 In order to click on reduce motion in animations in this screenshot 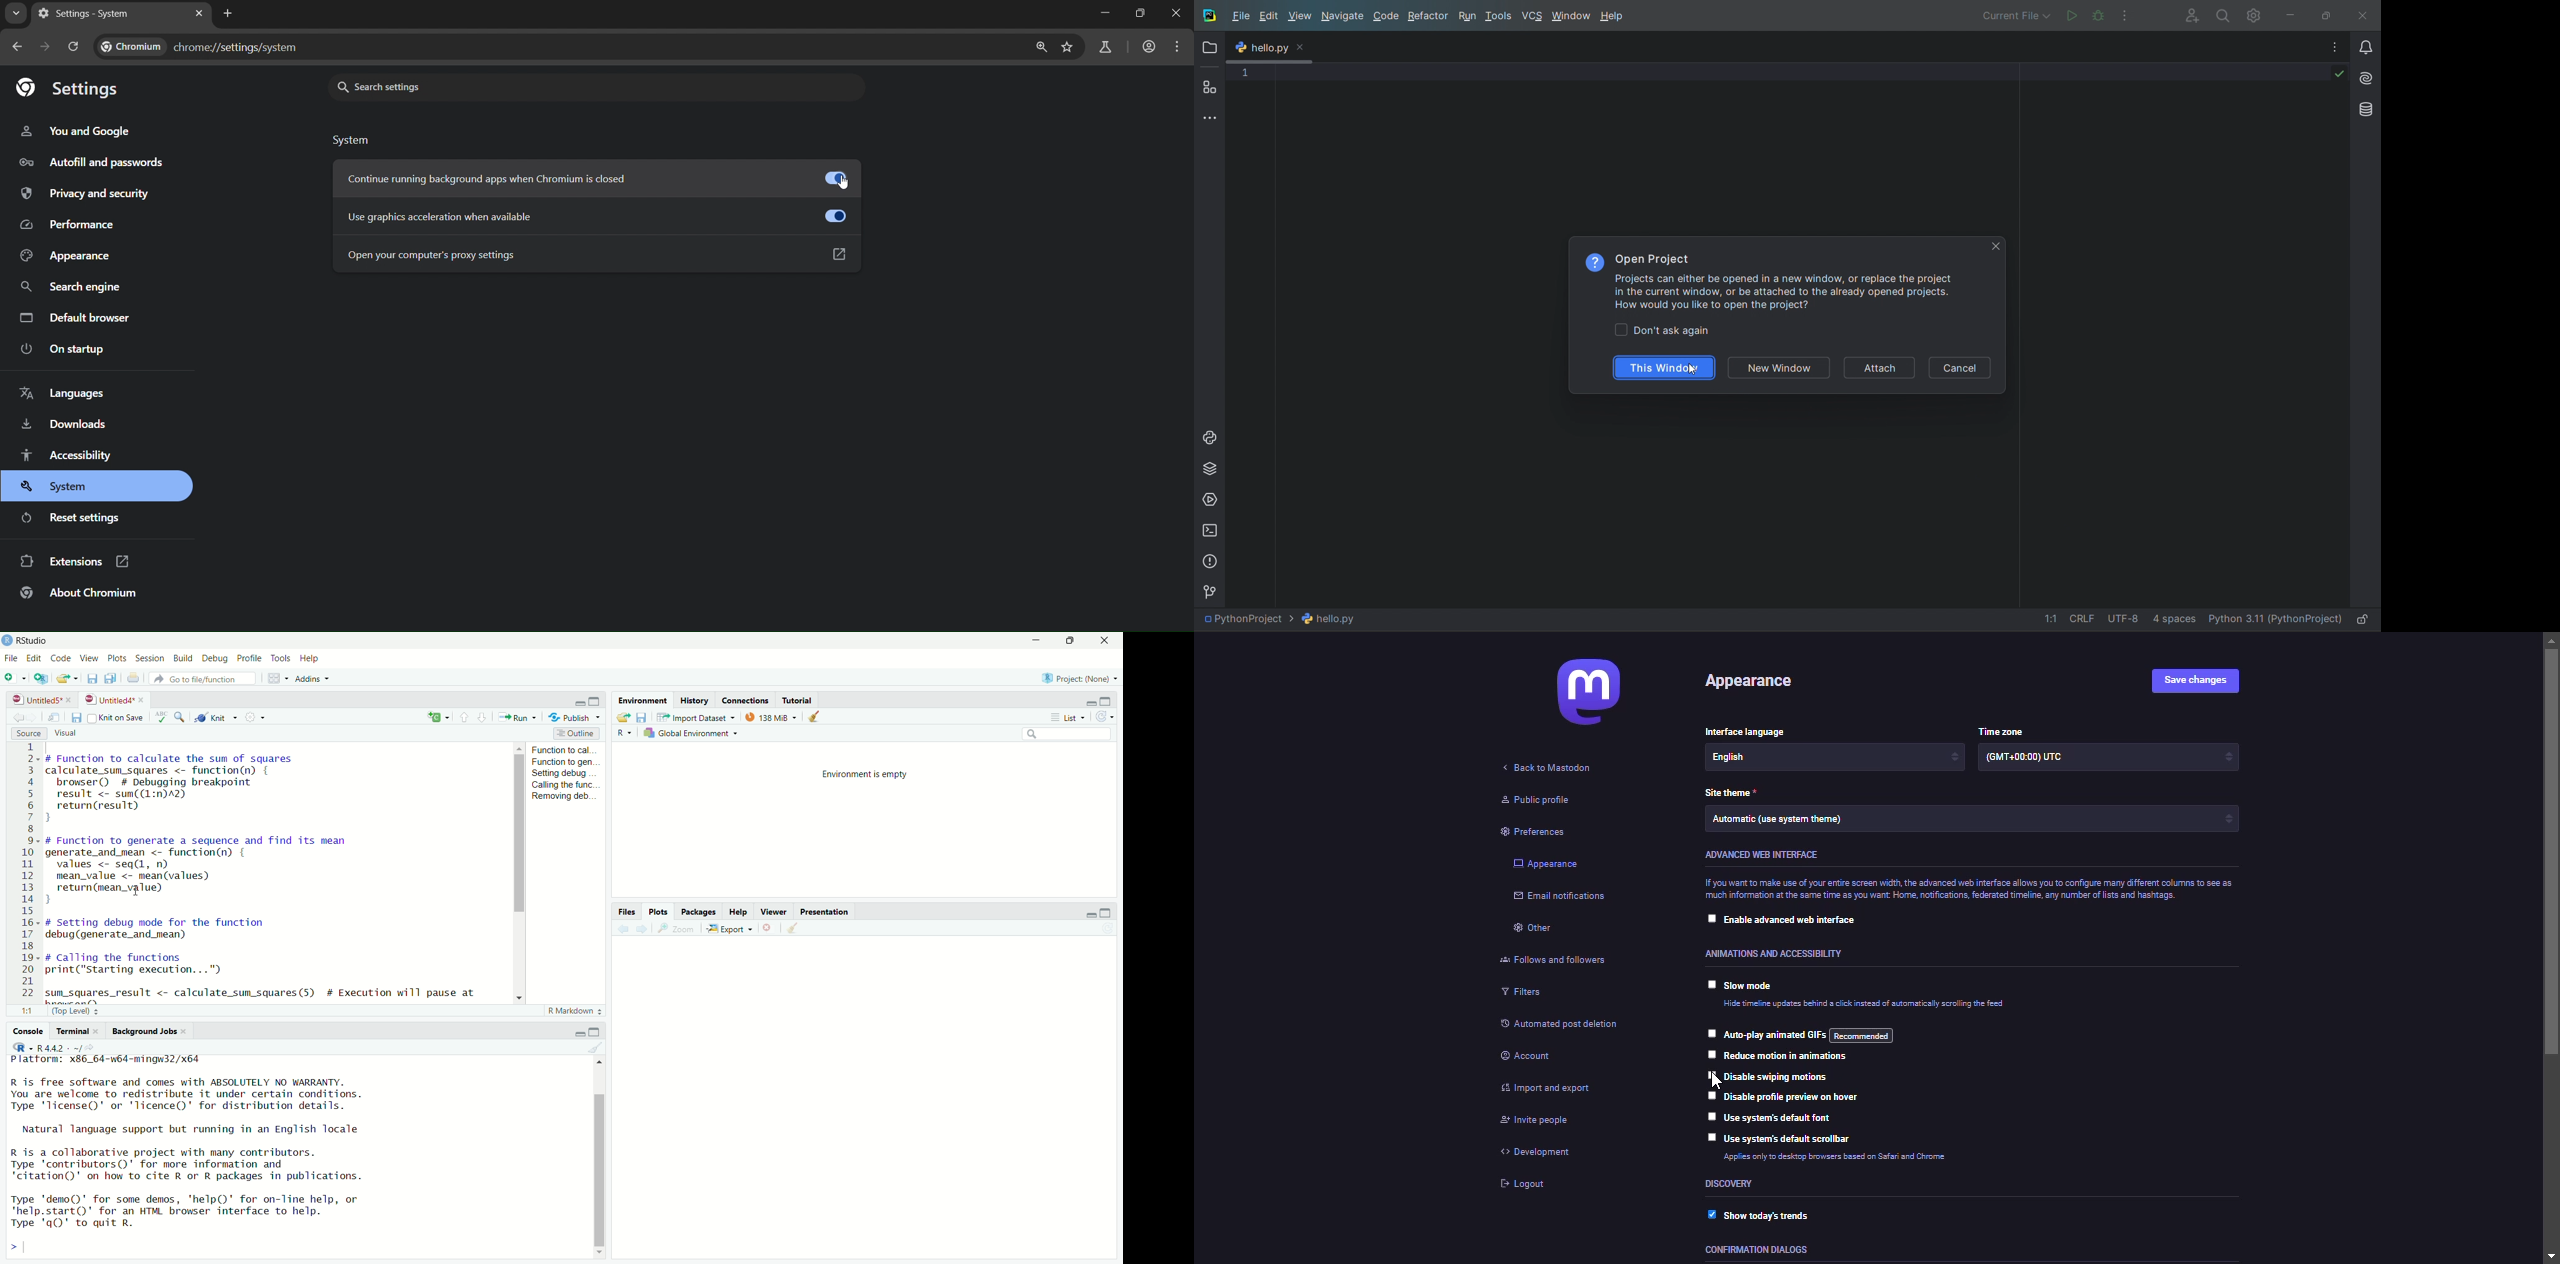, I will do `click(1787, 1059)`.